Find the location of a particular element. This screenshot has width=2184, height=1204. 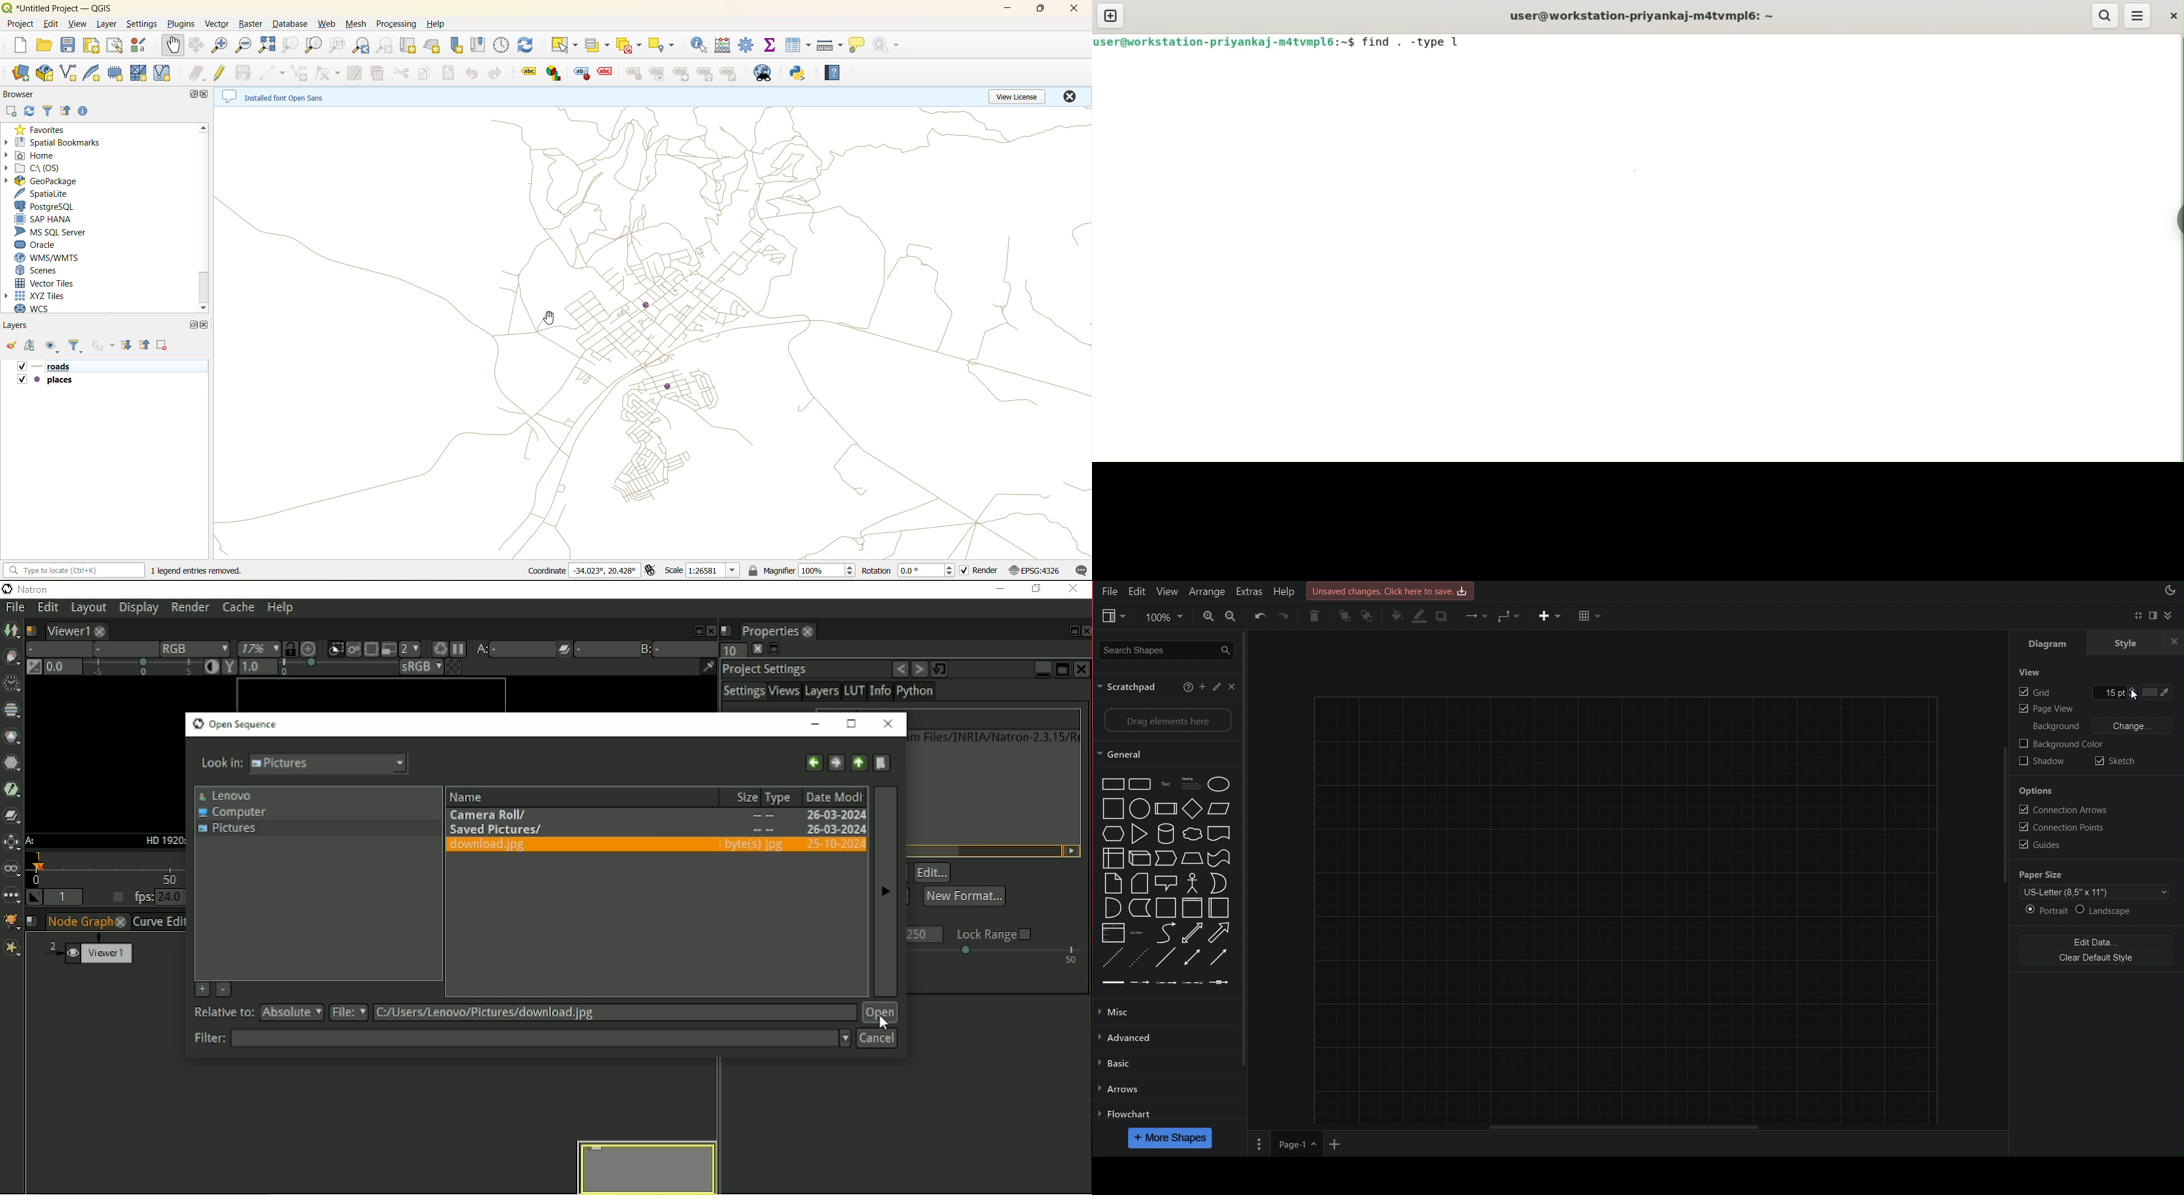

cursor is located at coordinates (2137, 695).